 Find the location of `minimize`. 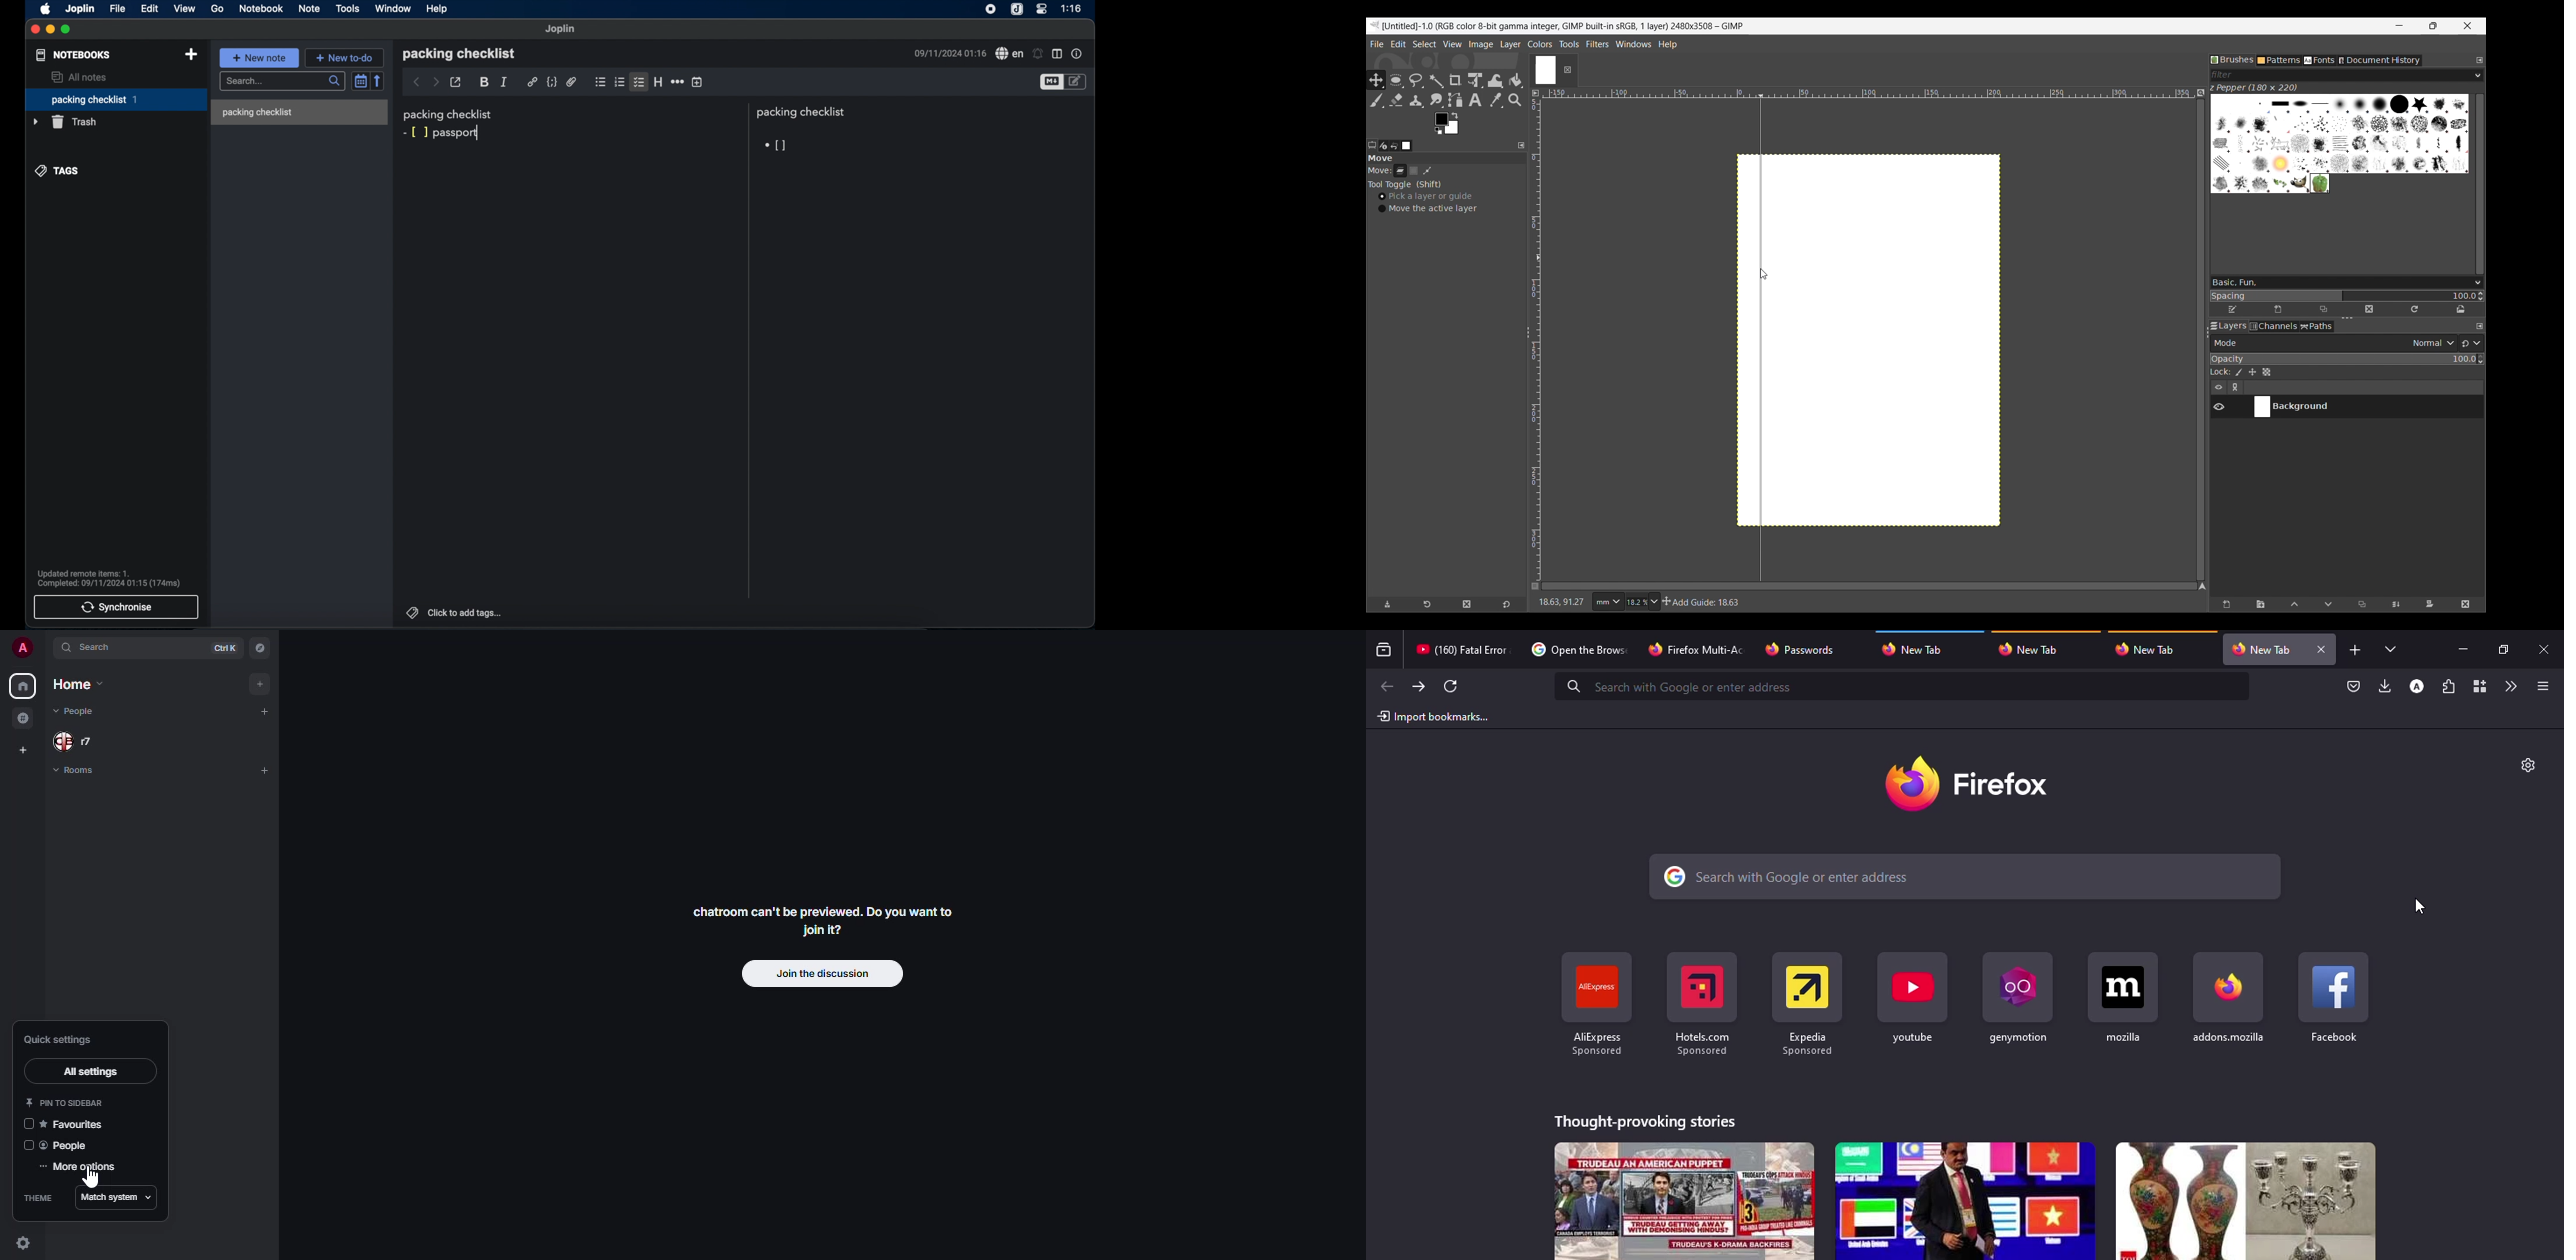

minimize is located at coordinates (2460, 647).